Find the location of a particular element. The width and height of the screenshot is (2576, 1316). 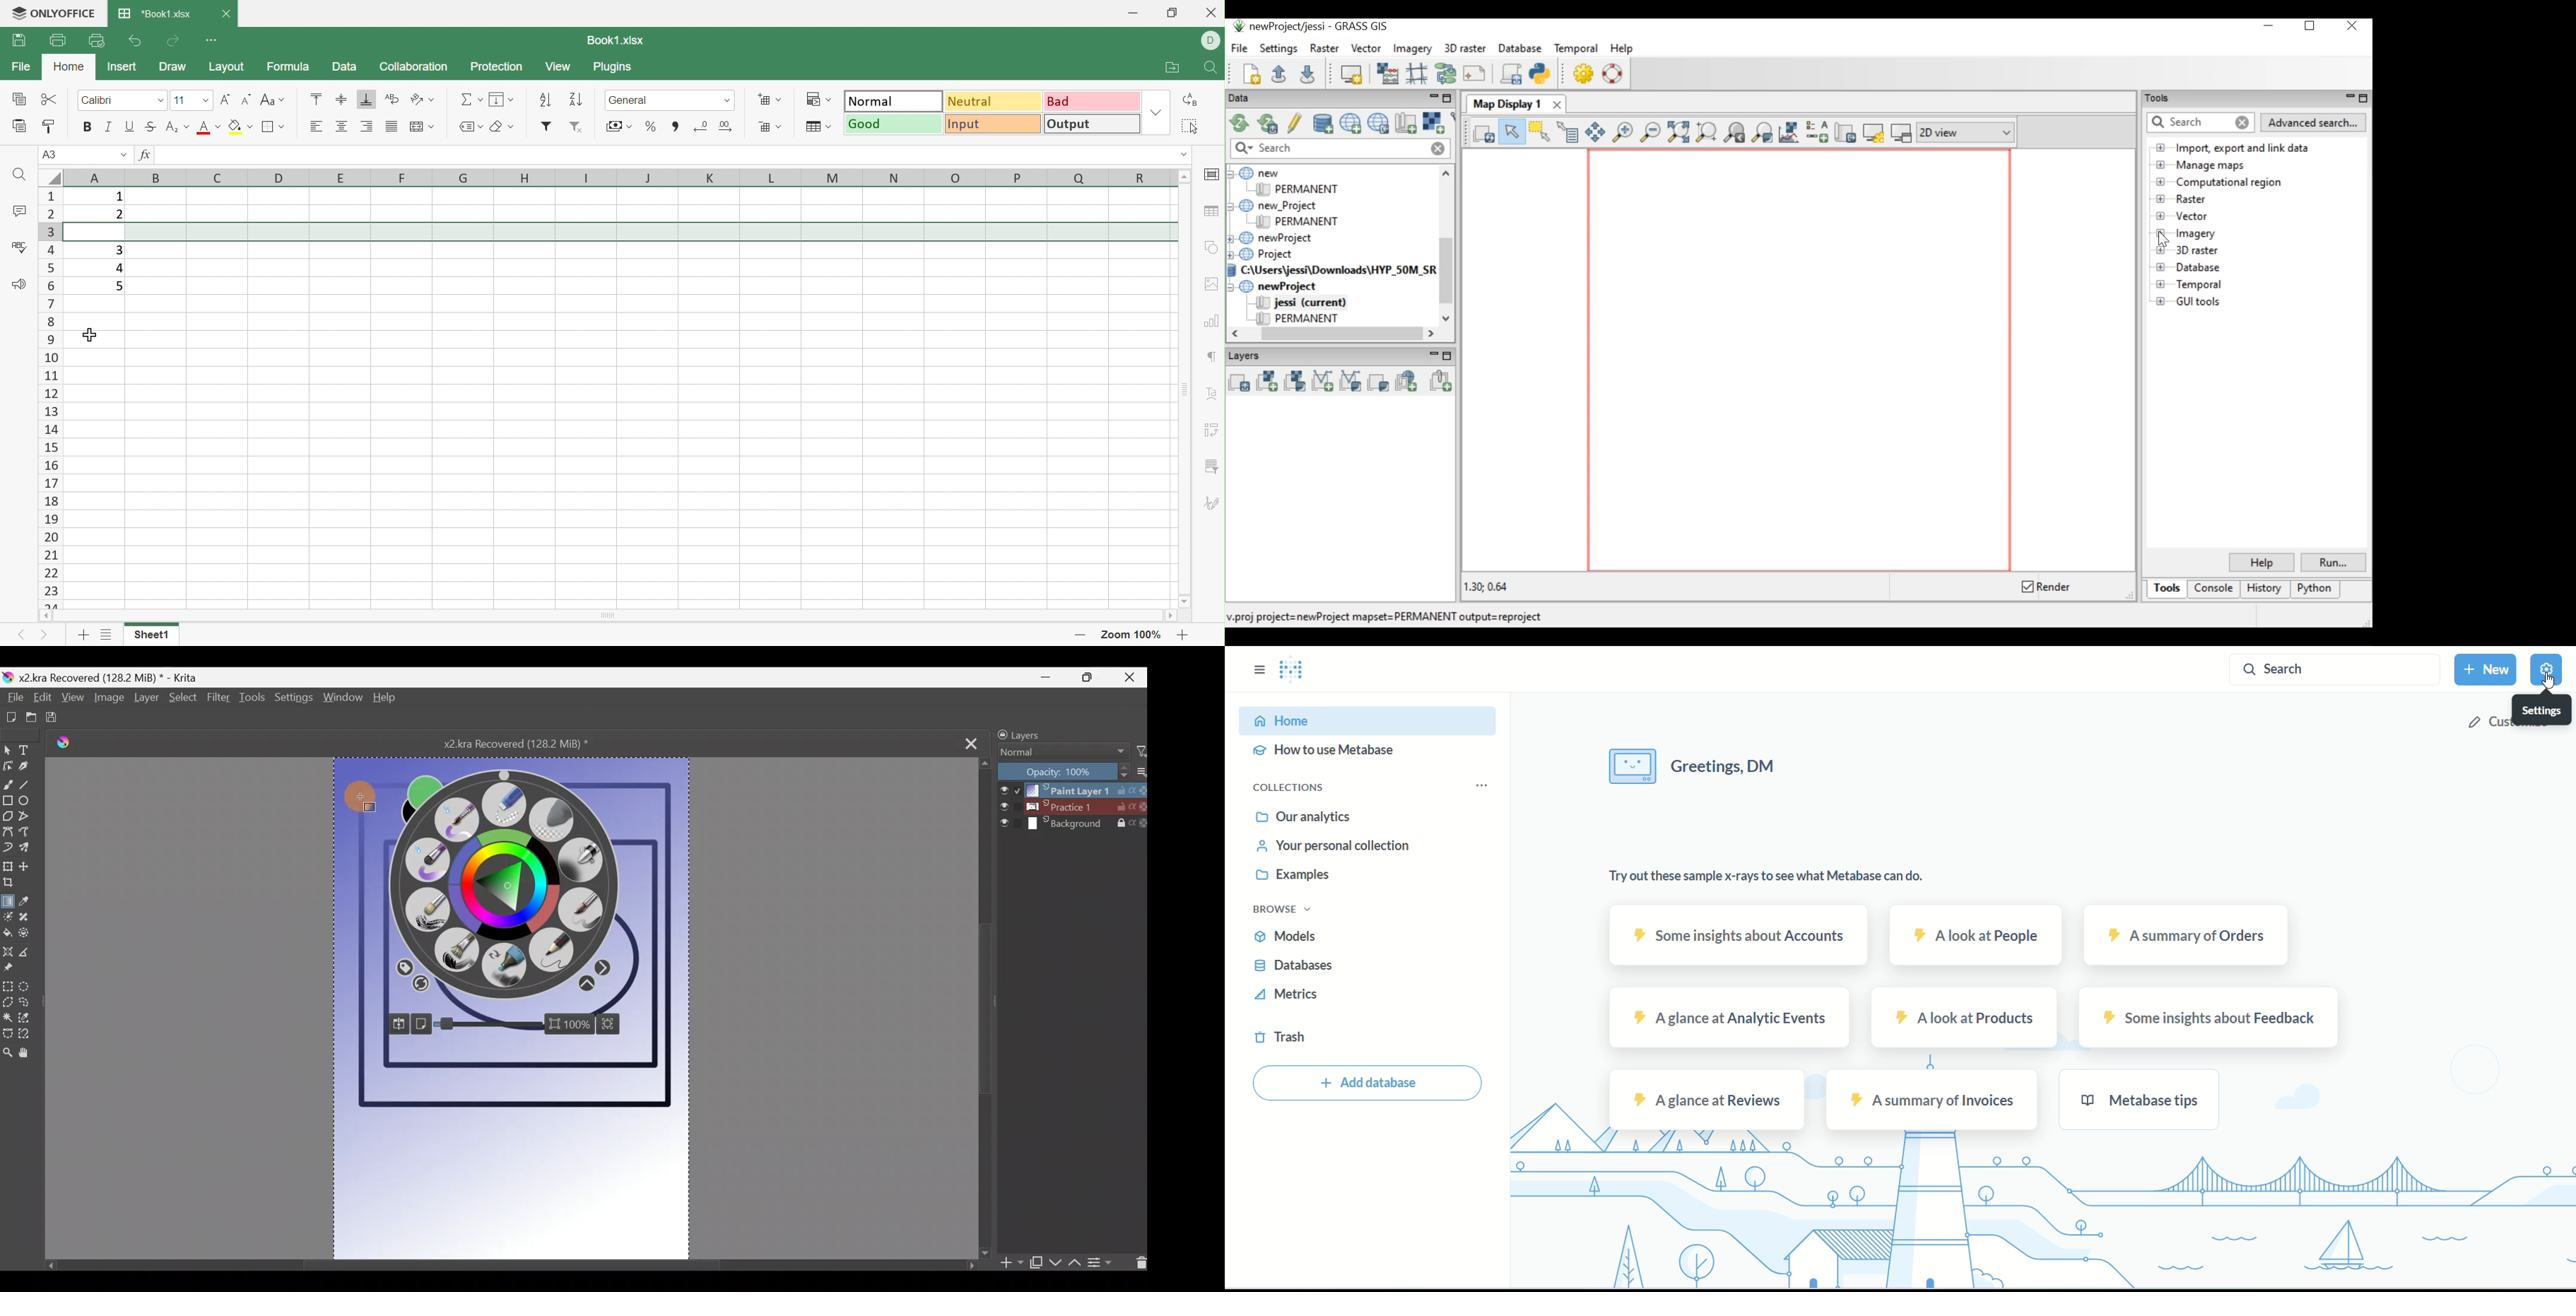

Vector is located at coordinates (1366, 48).